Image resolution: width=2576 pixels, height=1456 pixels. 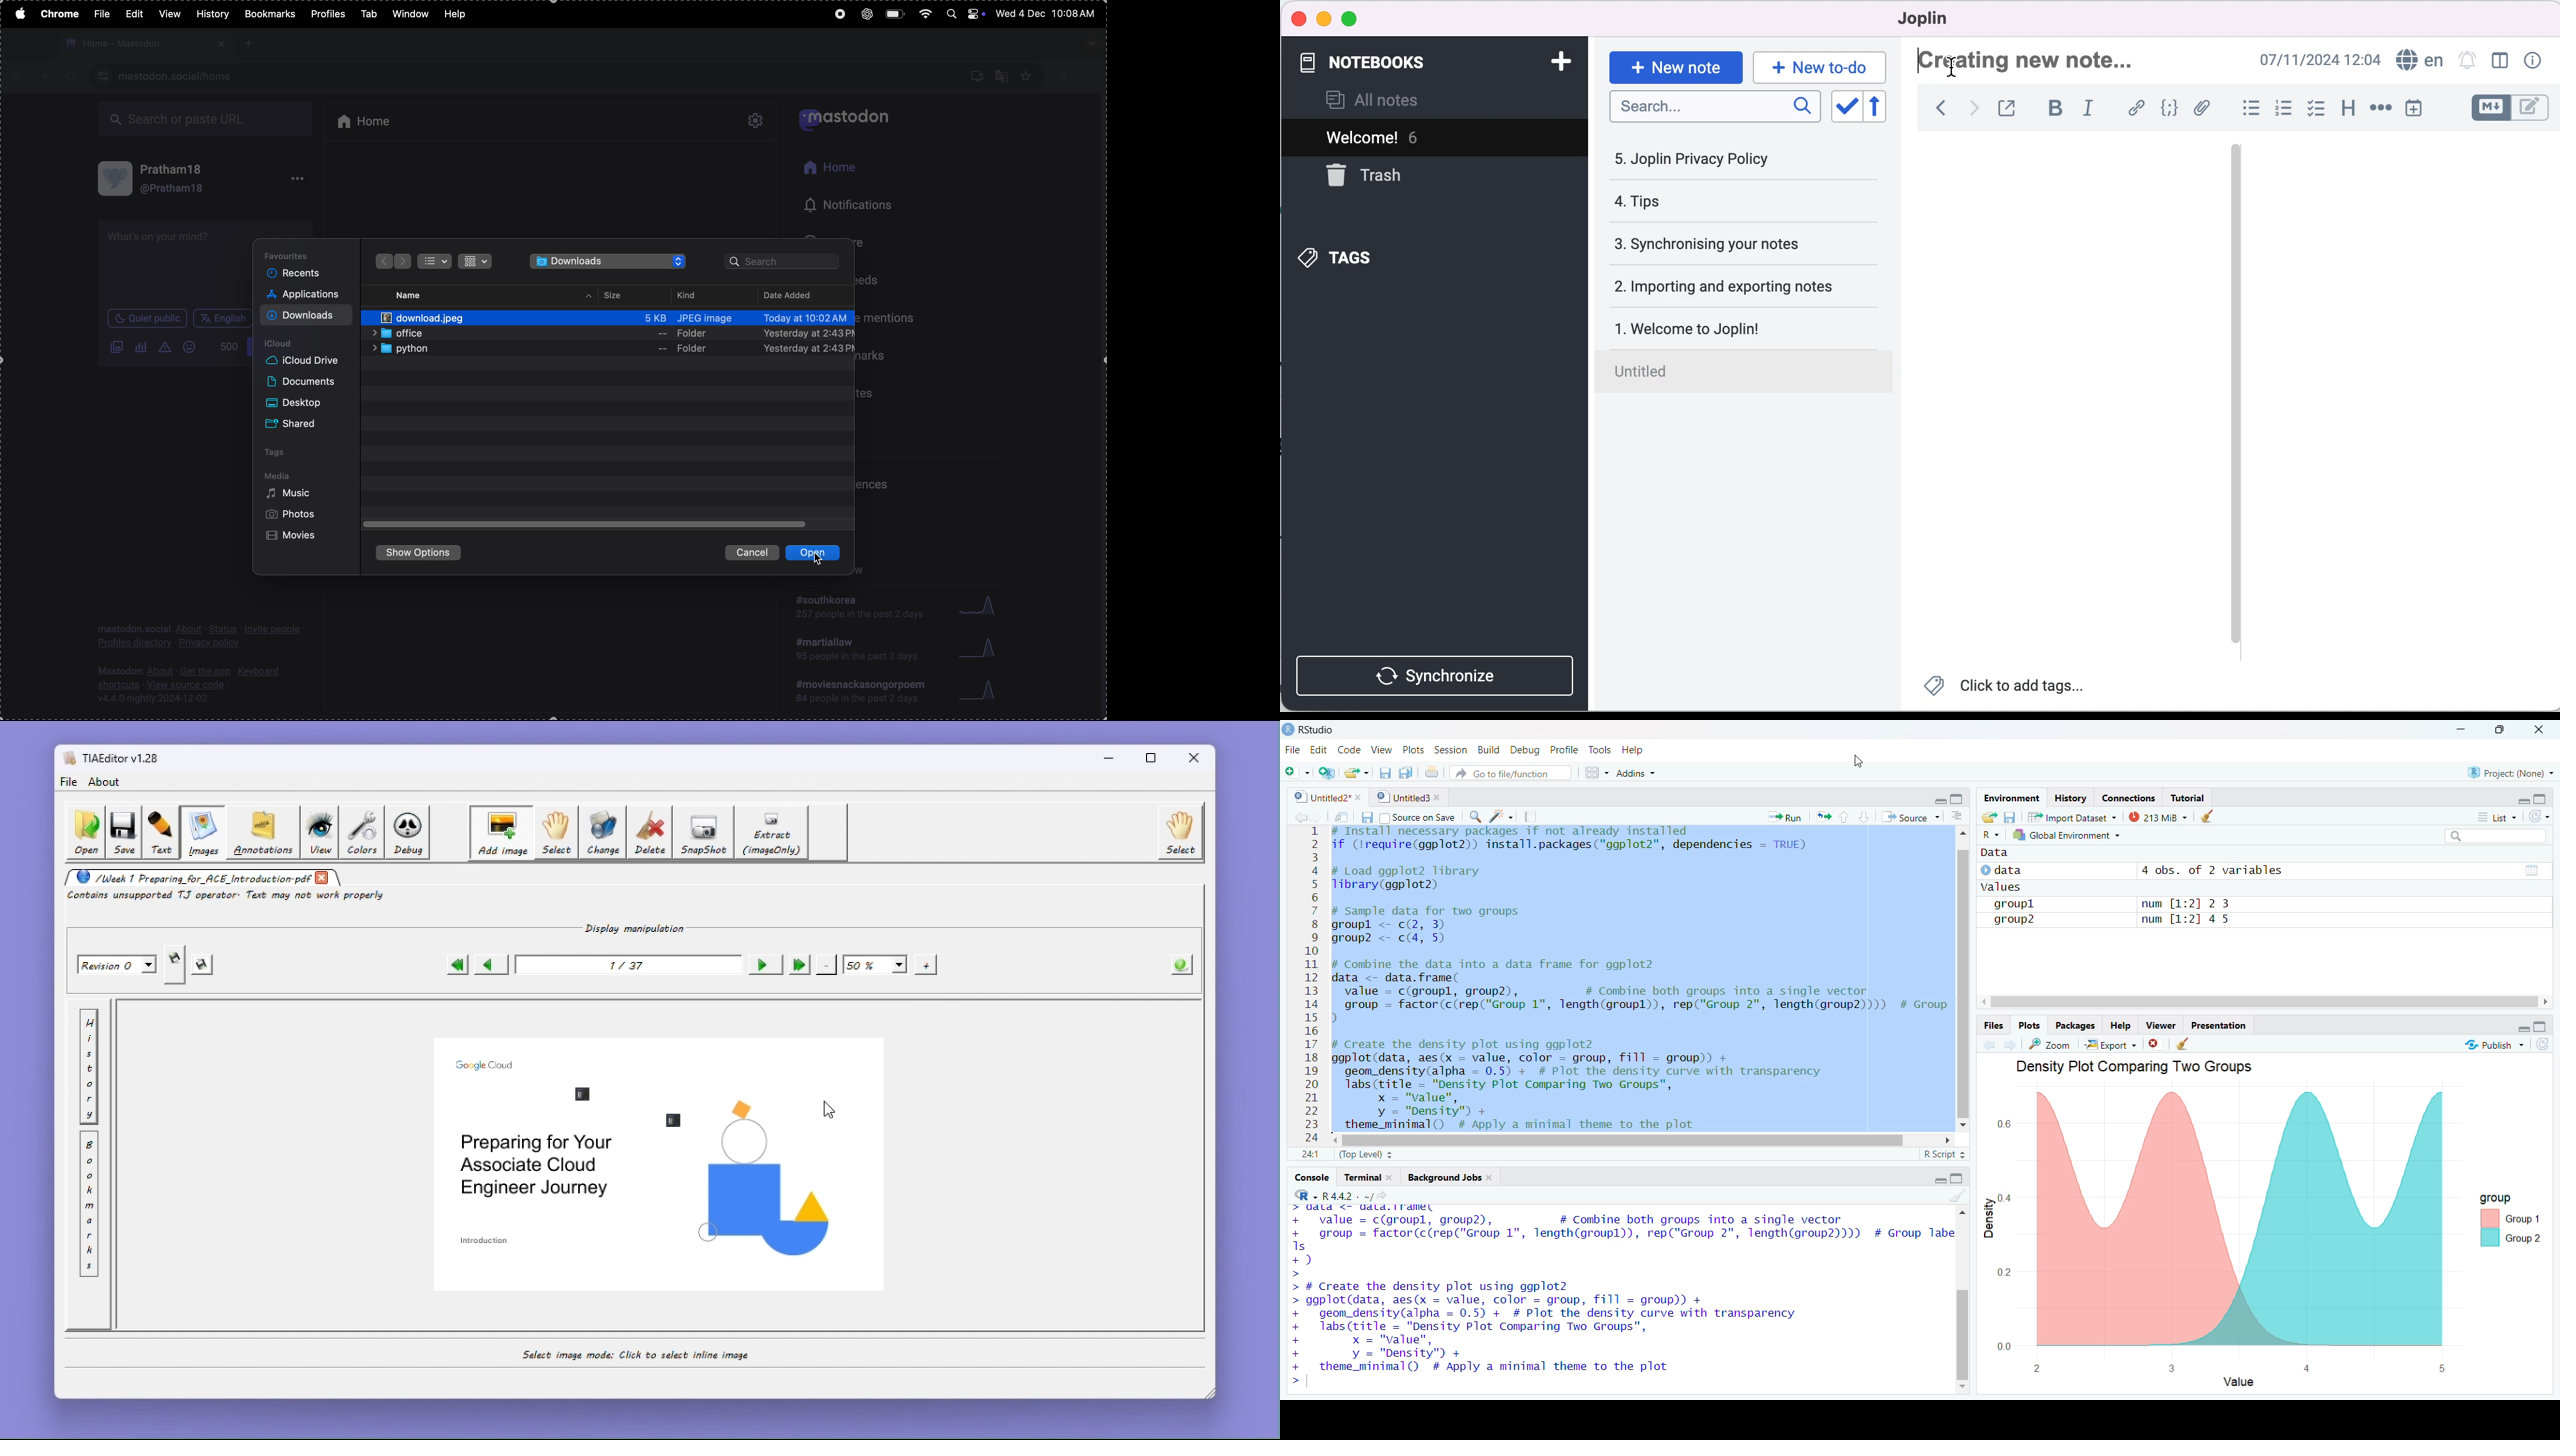 I want to click on help, so click(x=460, y=12).